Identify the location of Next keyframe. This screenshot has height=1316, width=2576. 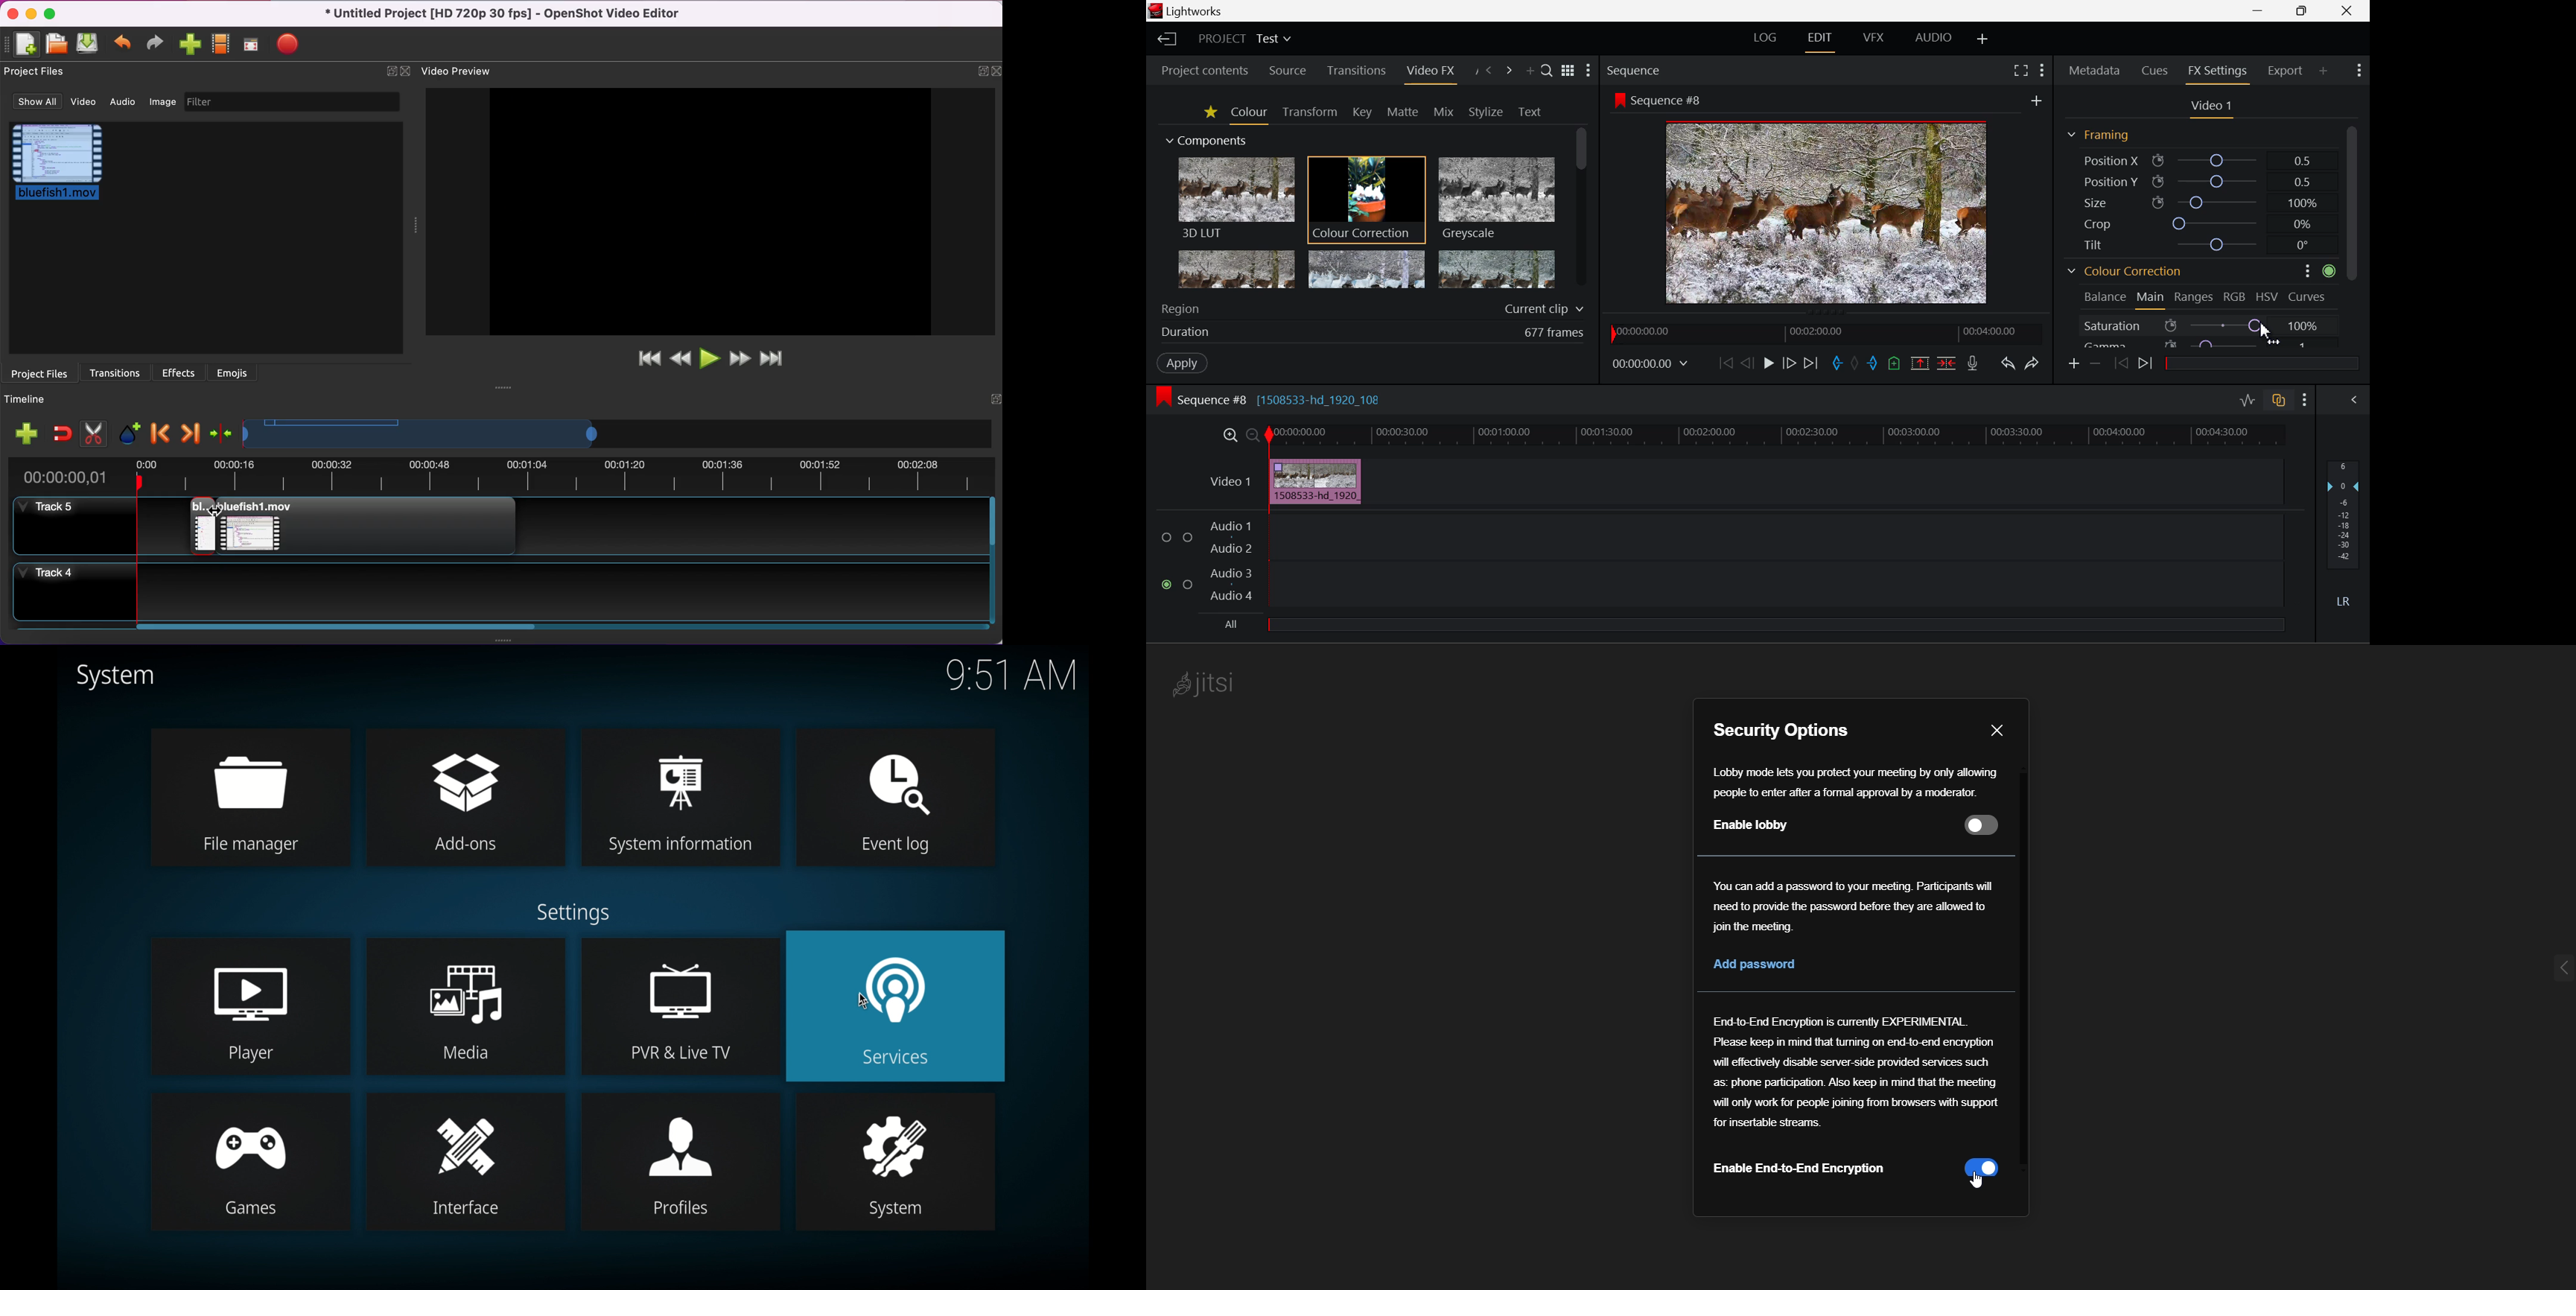
(2145, 365).